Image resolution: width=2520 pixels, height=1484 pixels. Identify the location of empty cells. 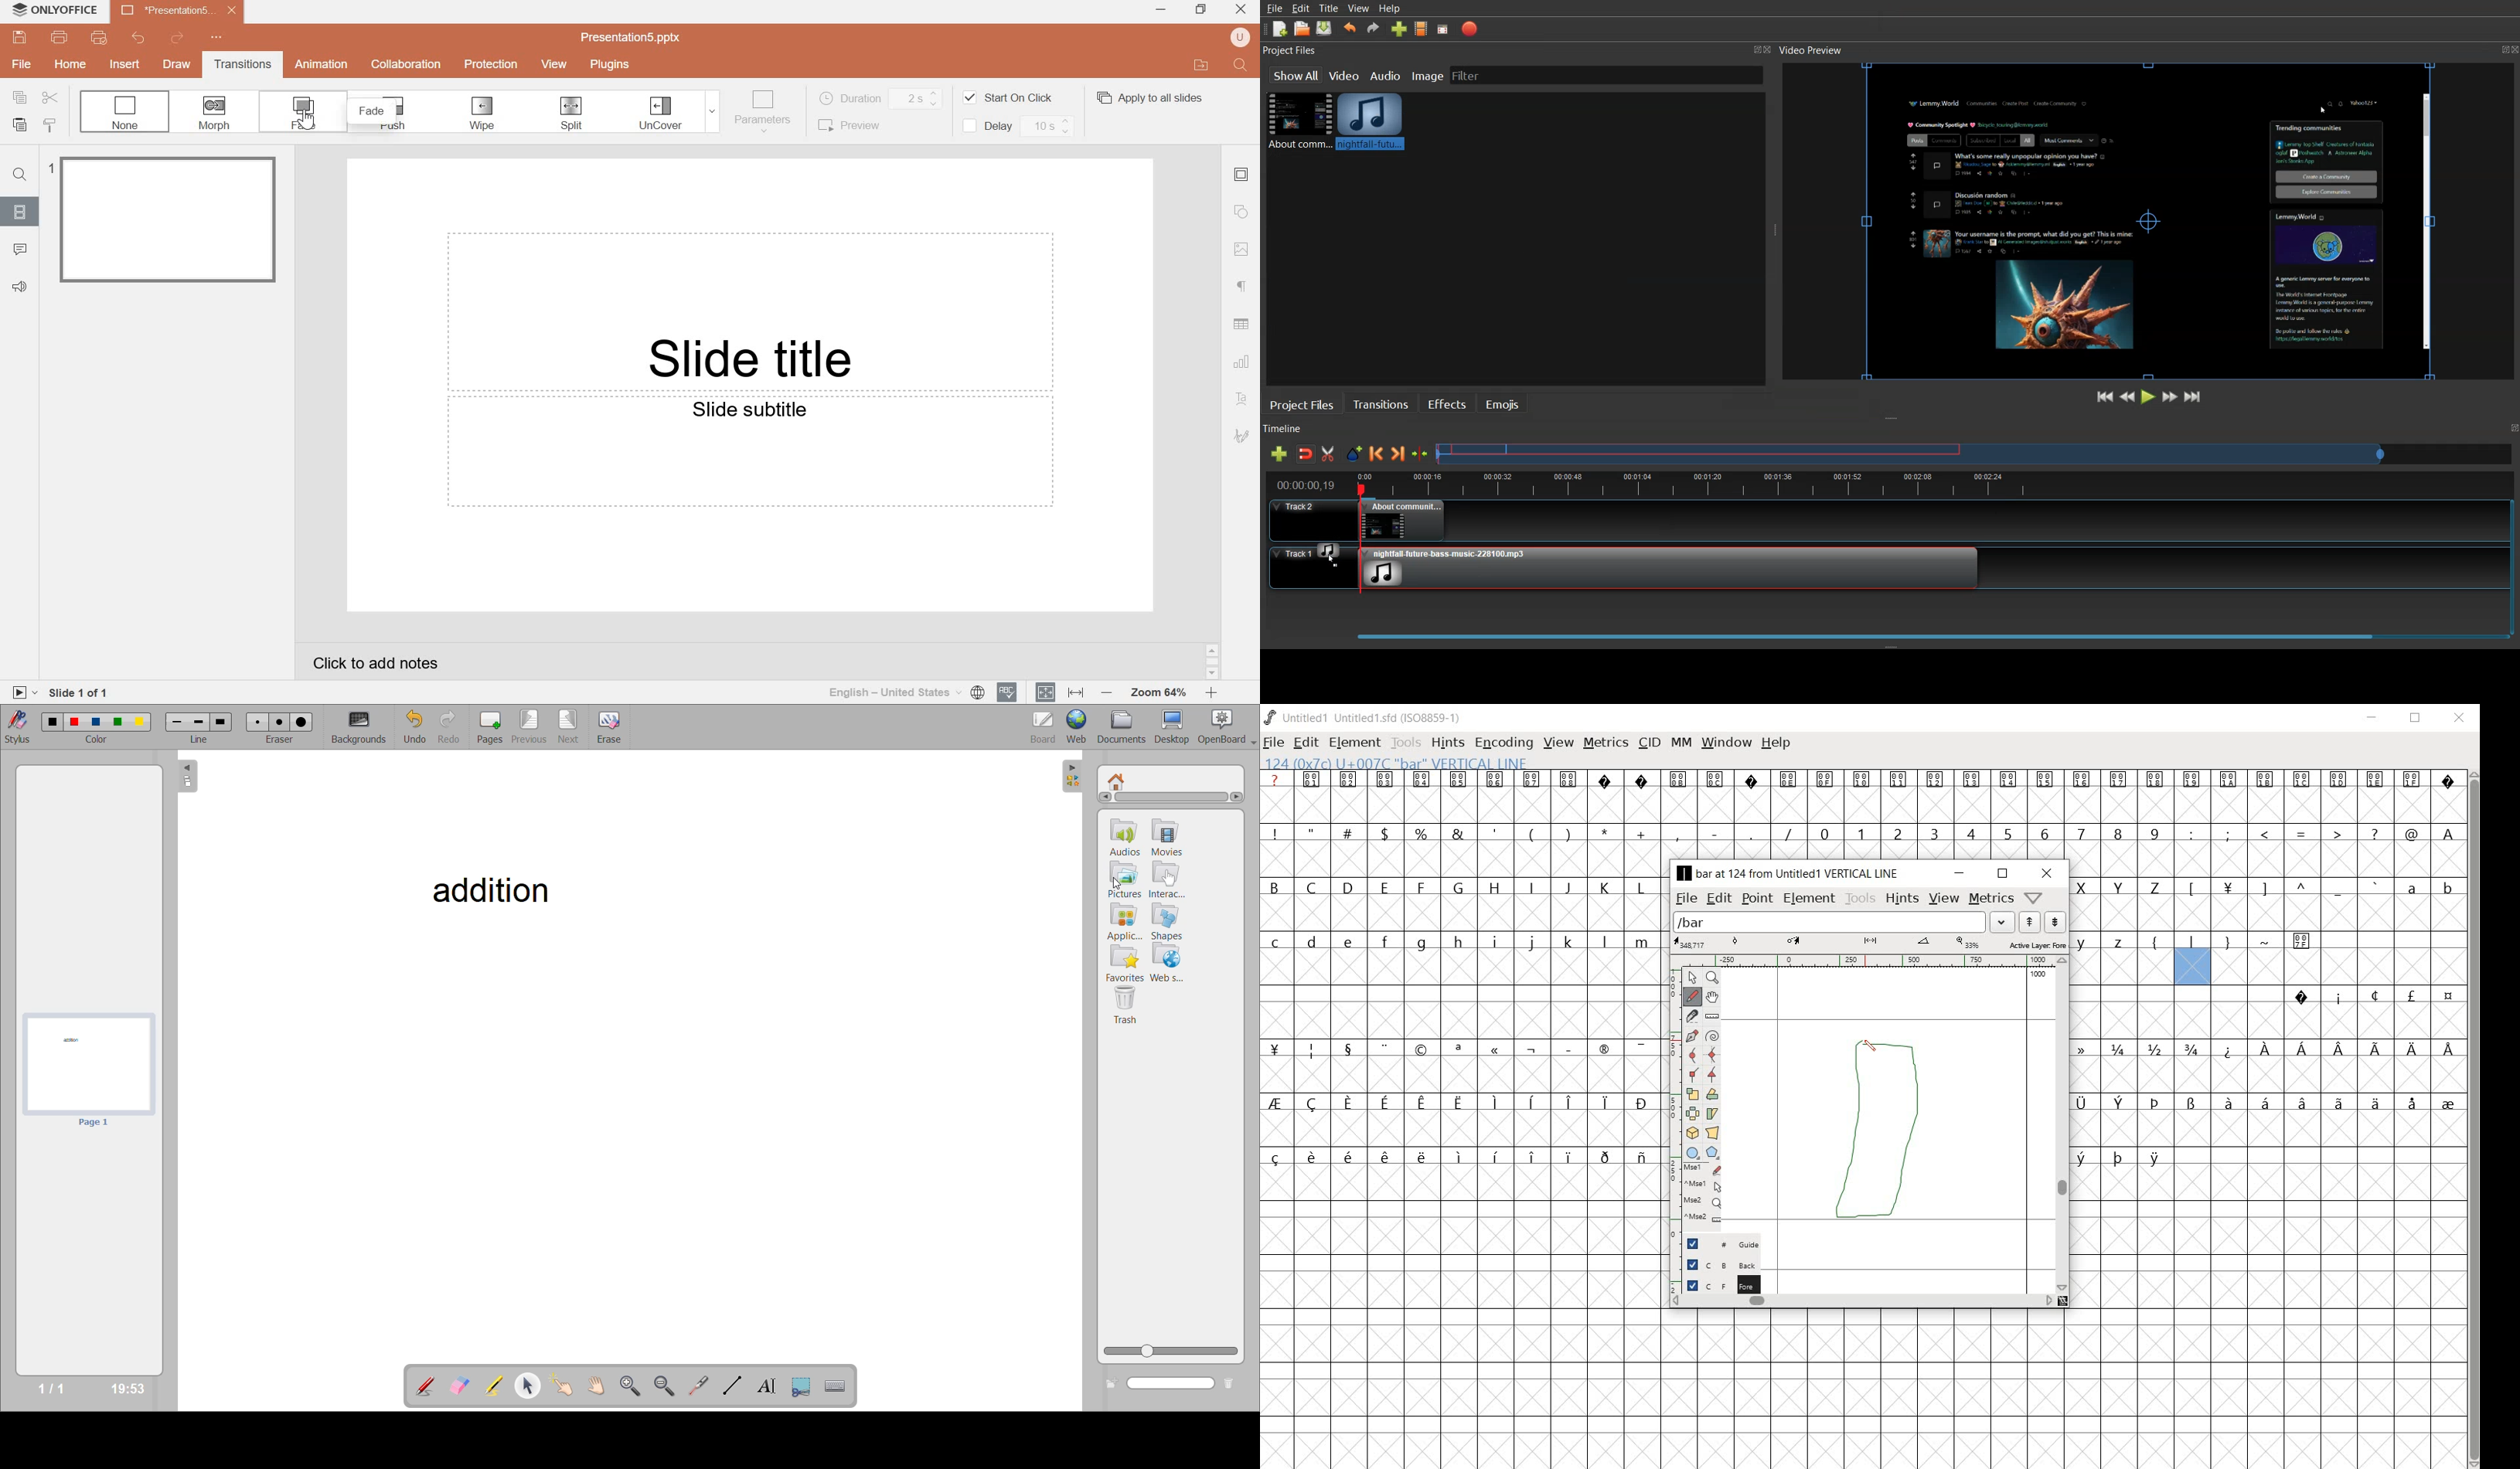
(2269, 1235).